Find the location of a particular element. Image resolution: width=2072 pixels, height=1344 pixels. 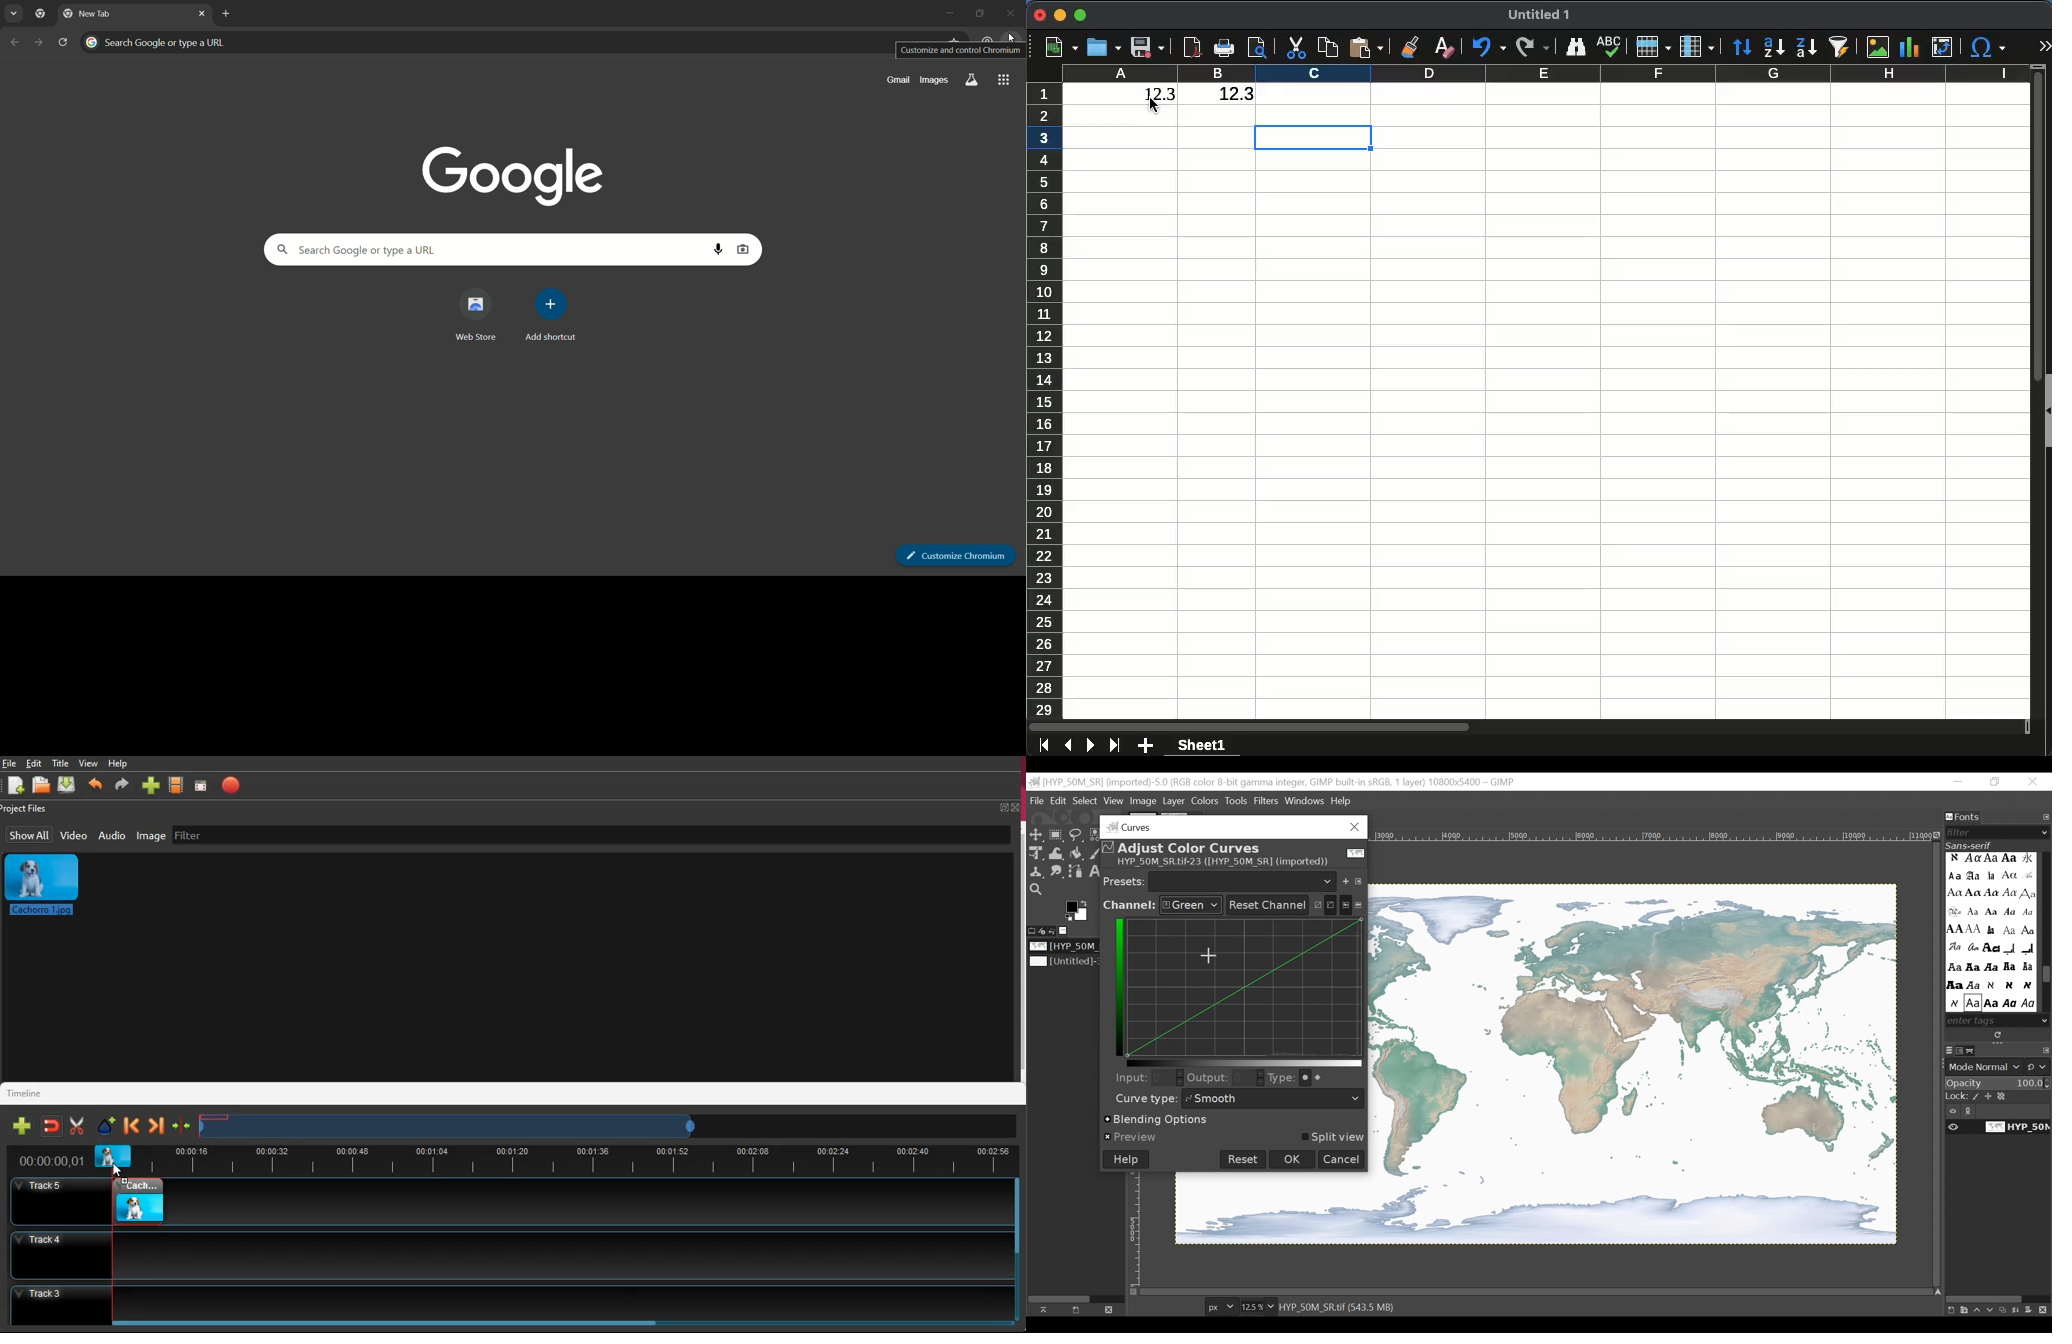

HYP 0M SR TIF (543.5 MB) is located at coordinates (1339, 1306).